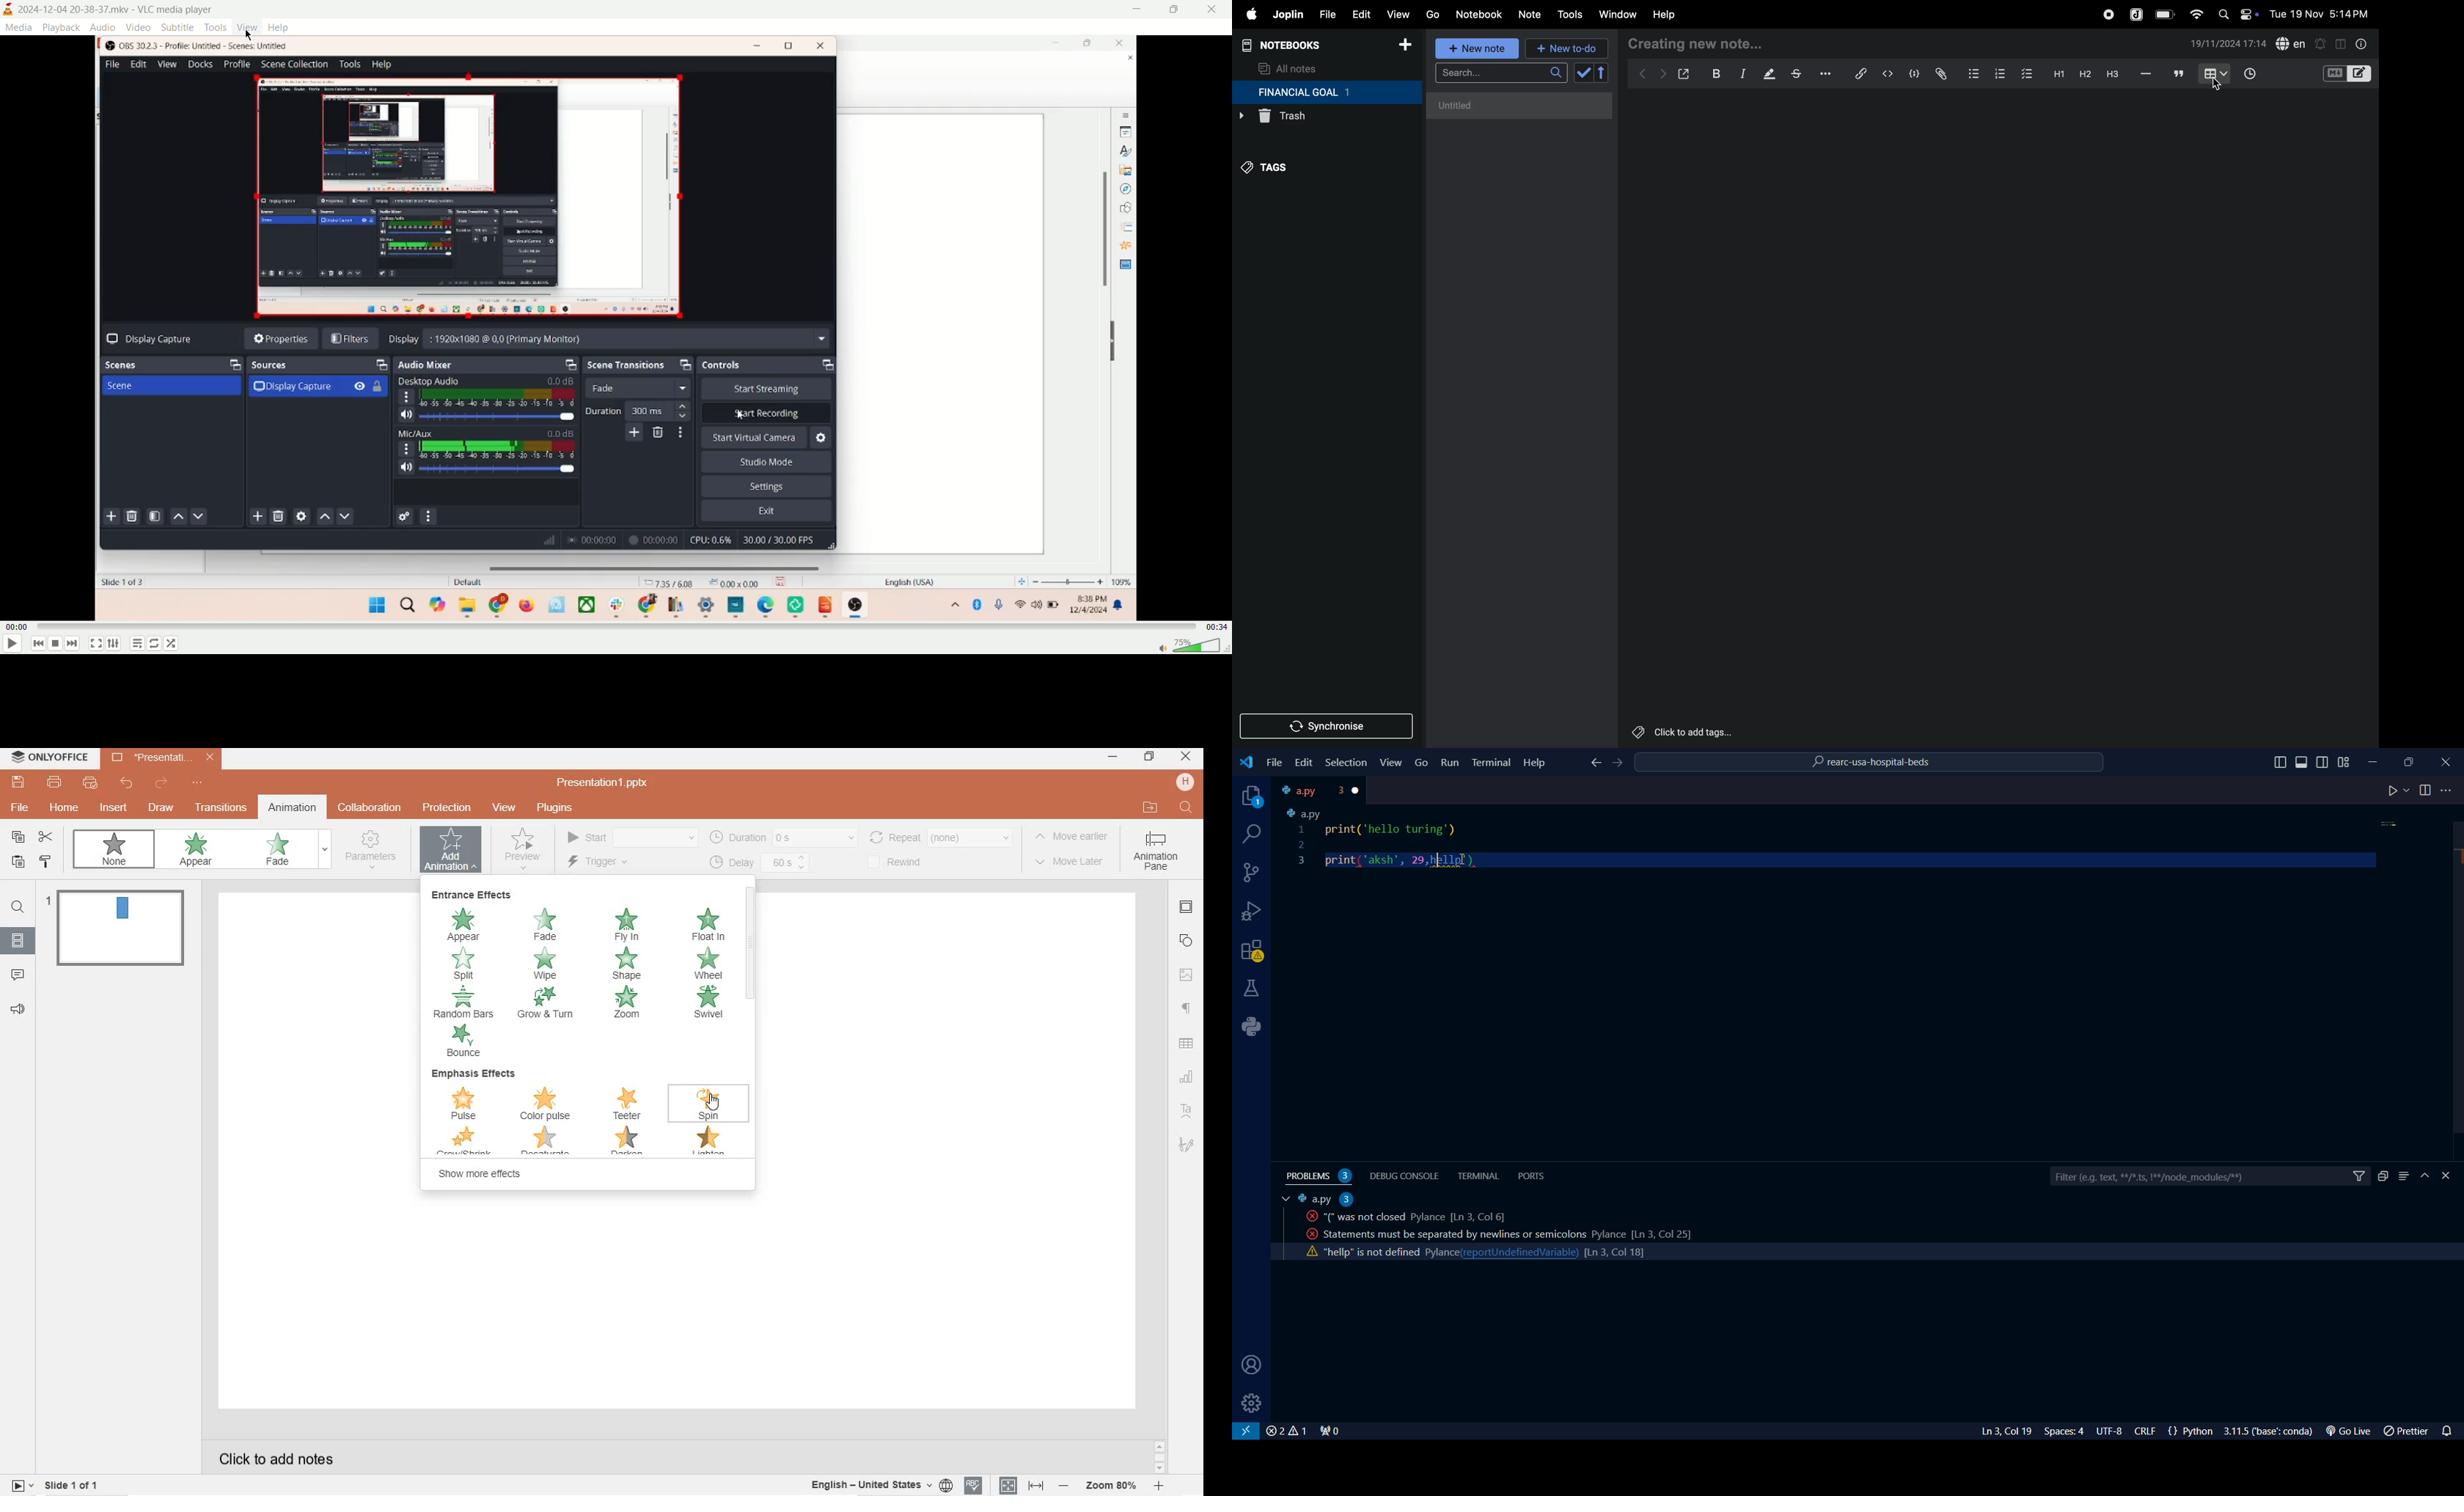 Image resolution: width=2464 pixels, height=1512 pixels. I want to click on insert table, so click(2214, 75).